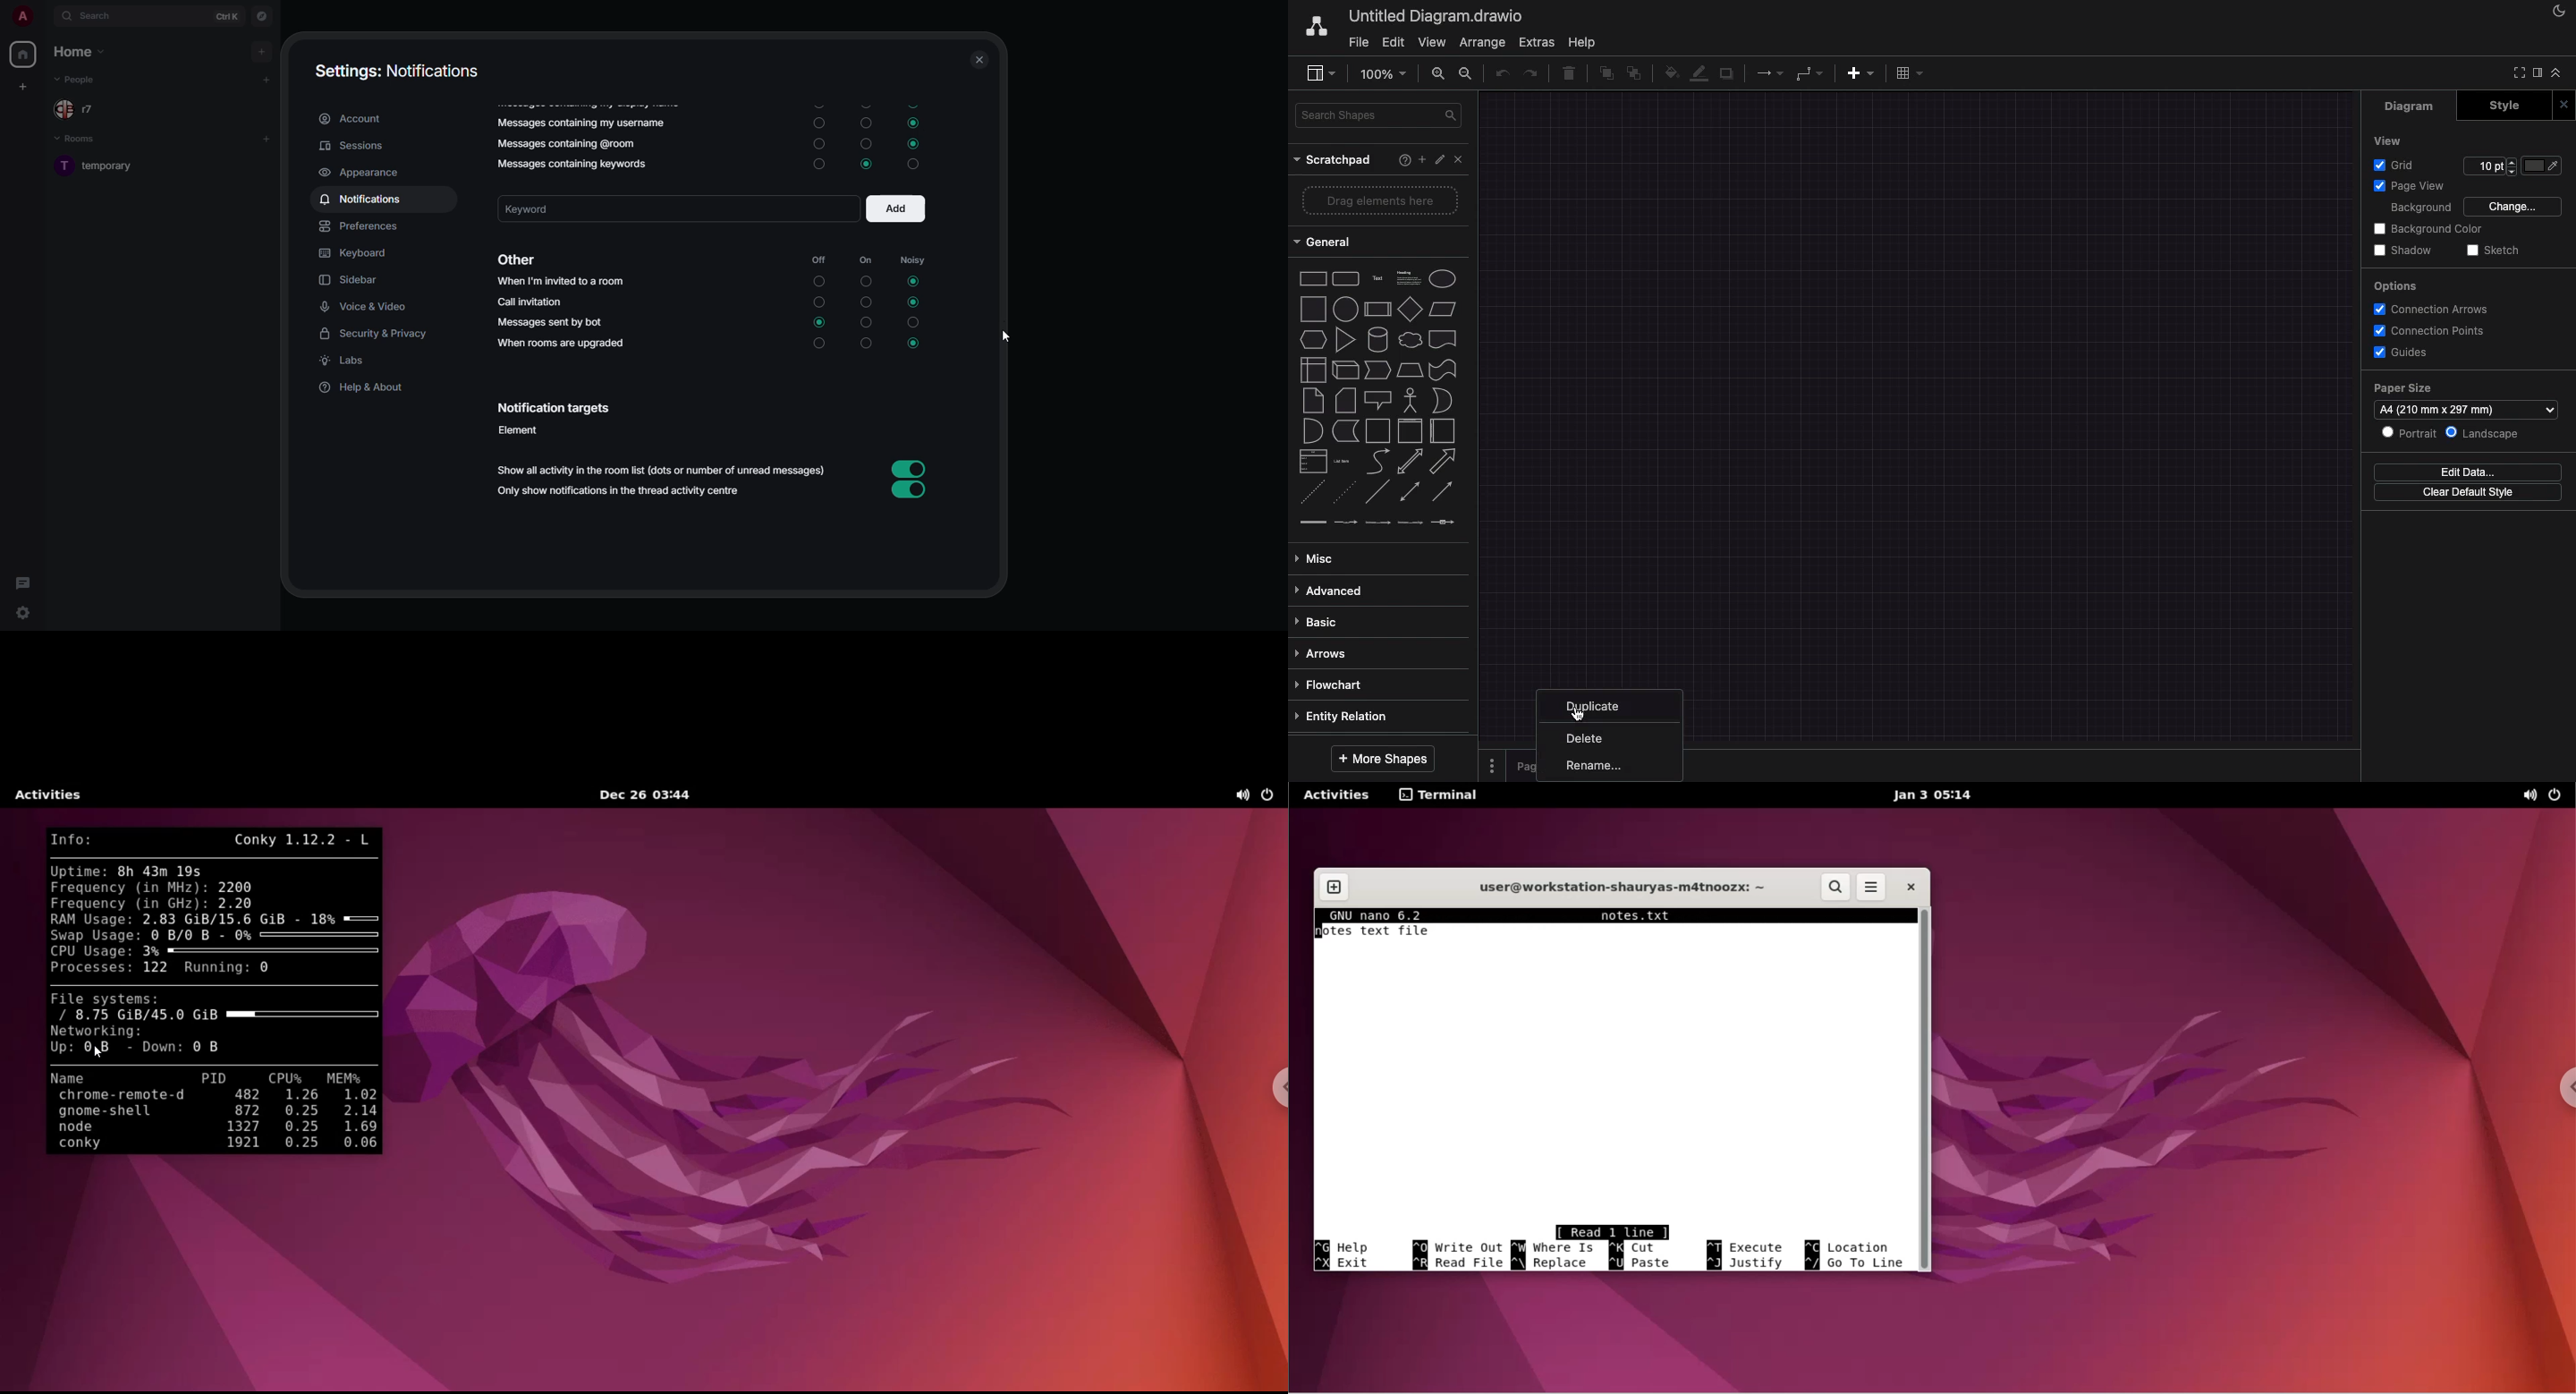 This screenshot has height=1400, width=2576. What do you see at coordinates (20, 16) in the screenshot?
I see `profile` at bounding box center [20, 16].